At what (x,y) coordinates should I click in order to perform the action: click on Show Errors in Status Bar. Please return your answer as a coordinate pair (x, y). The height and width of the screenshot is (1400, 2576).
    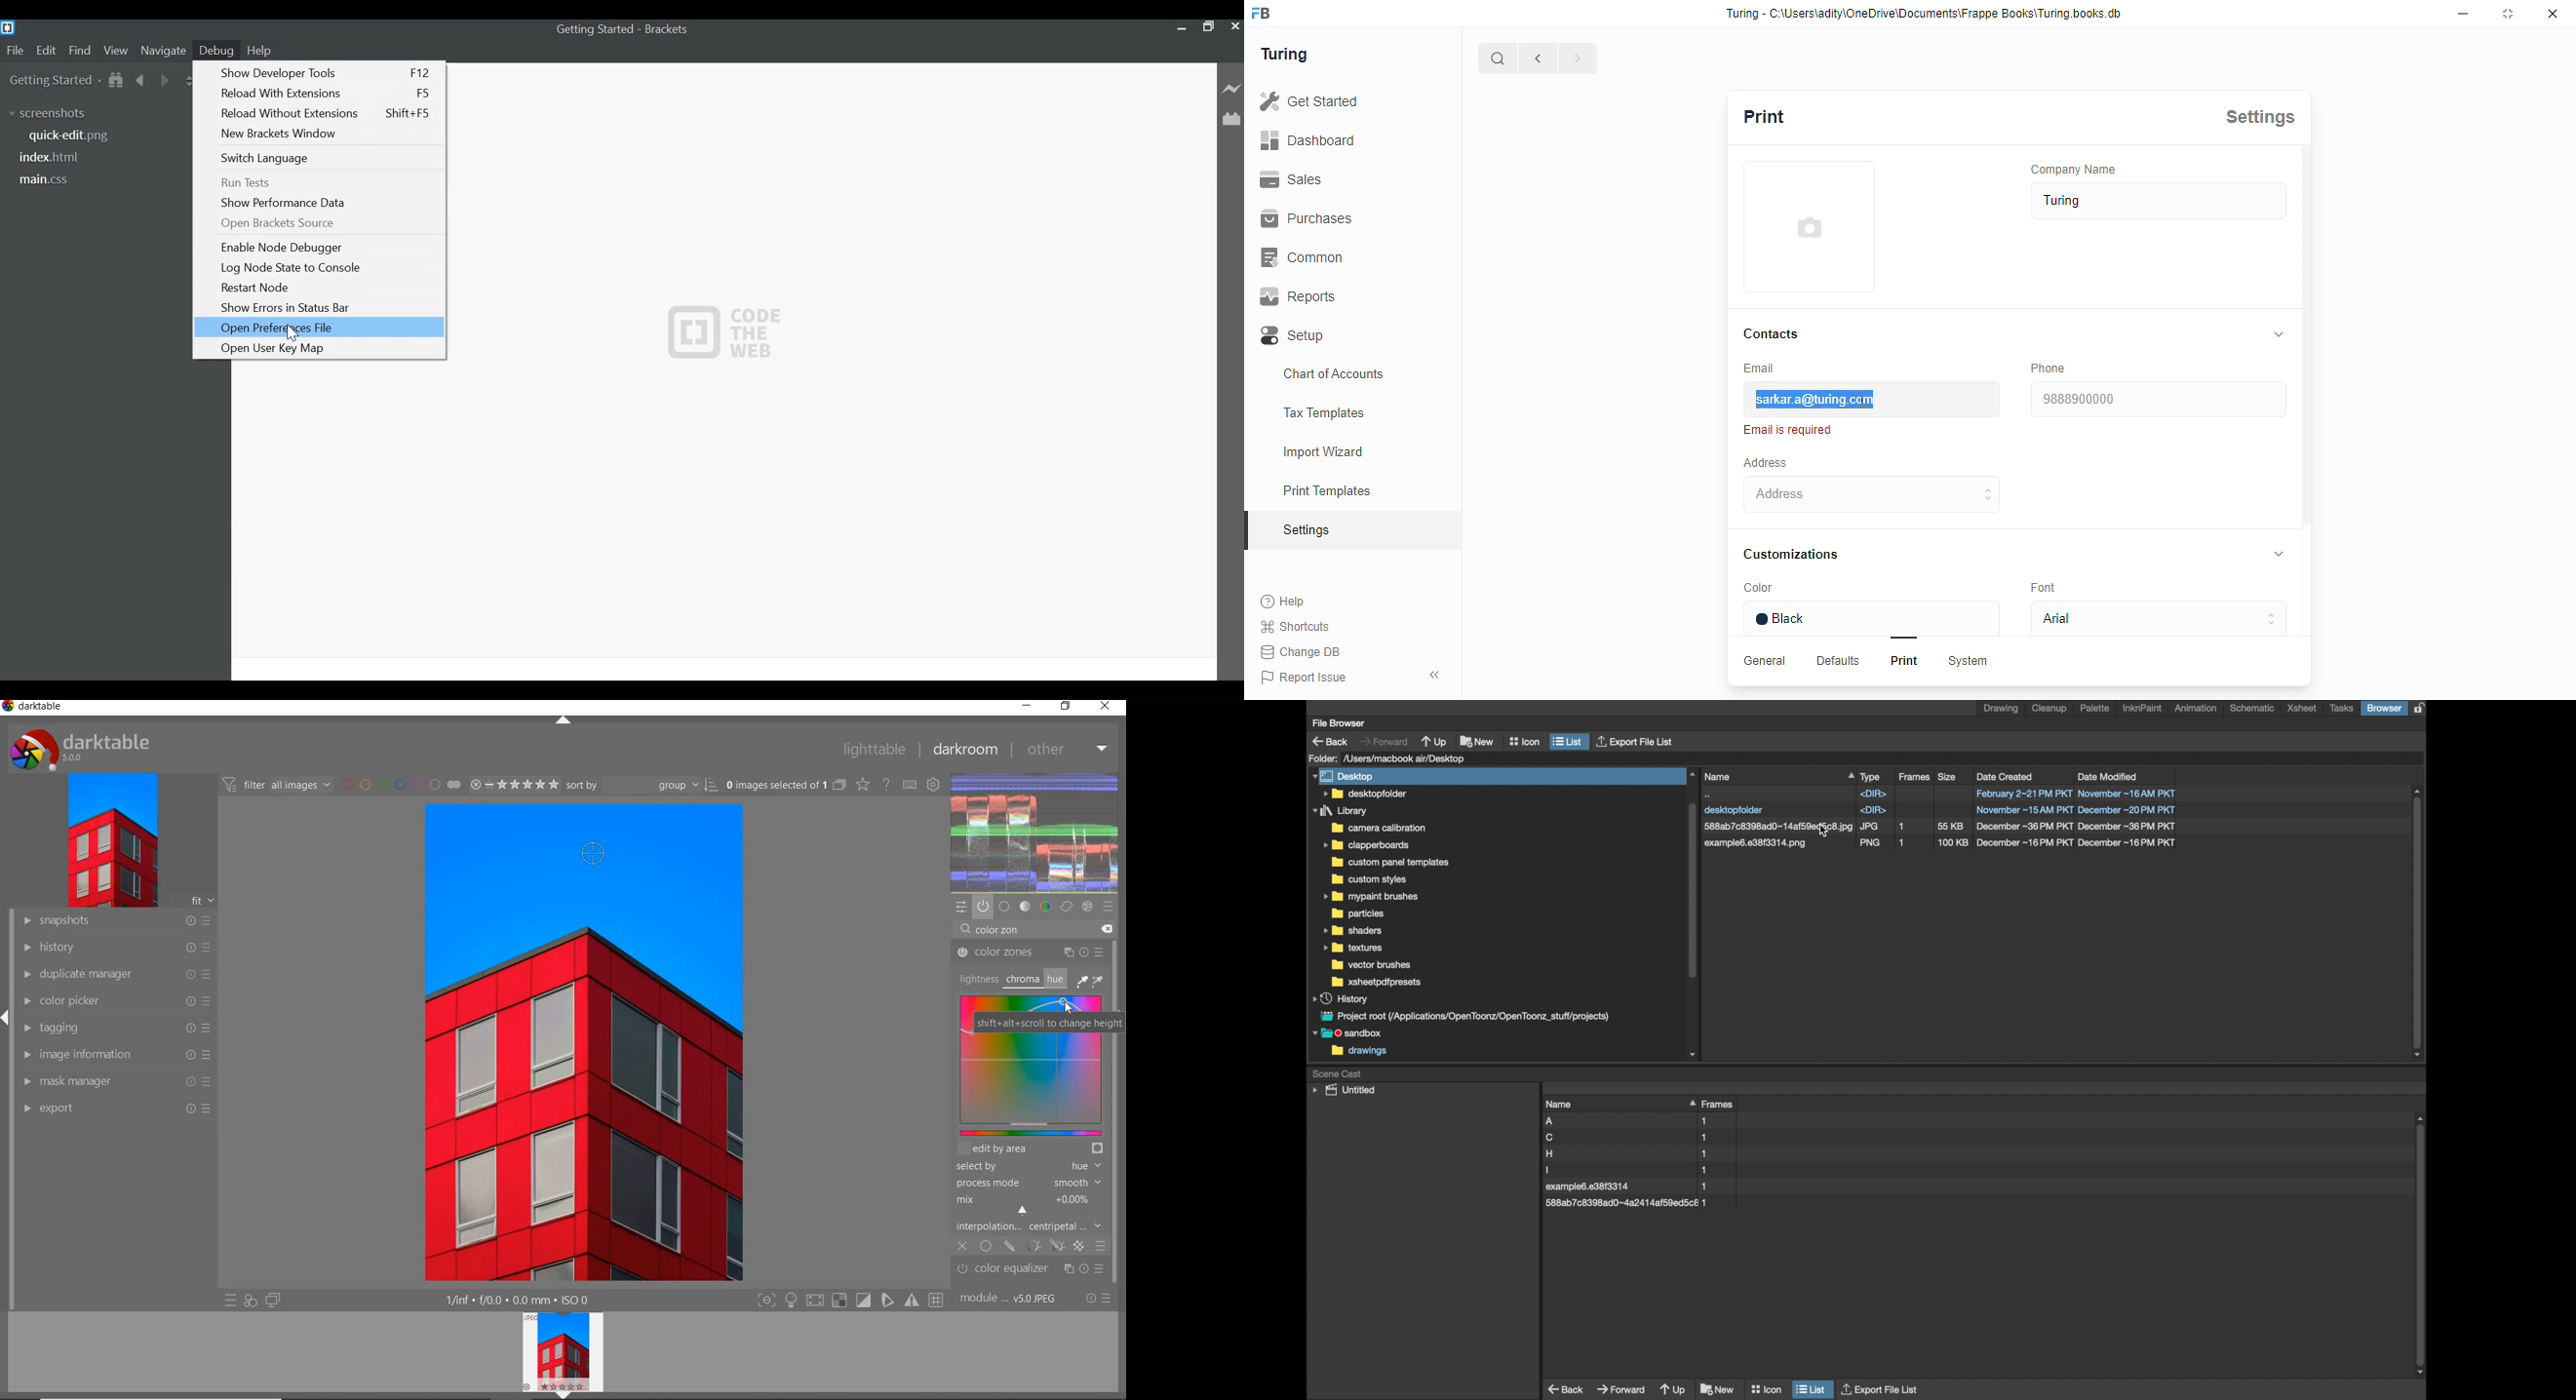
    Looking at the image, I should click on (326, 307).